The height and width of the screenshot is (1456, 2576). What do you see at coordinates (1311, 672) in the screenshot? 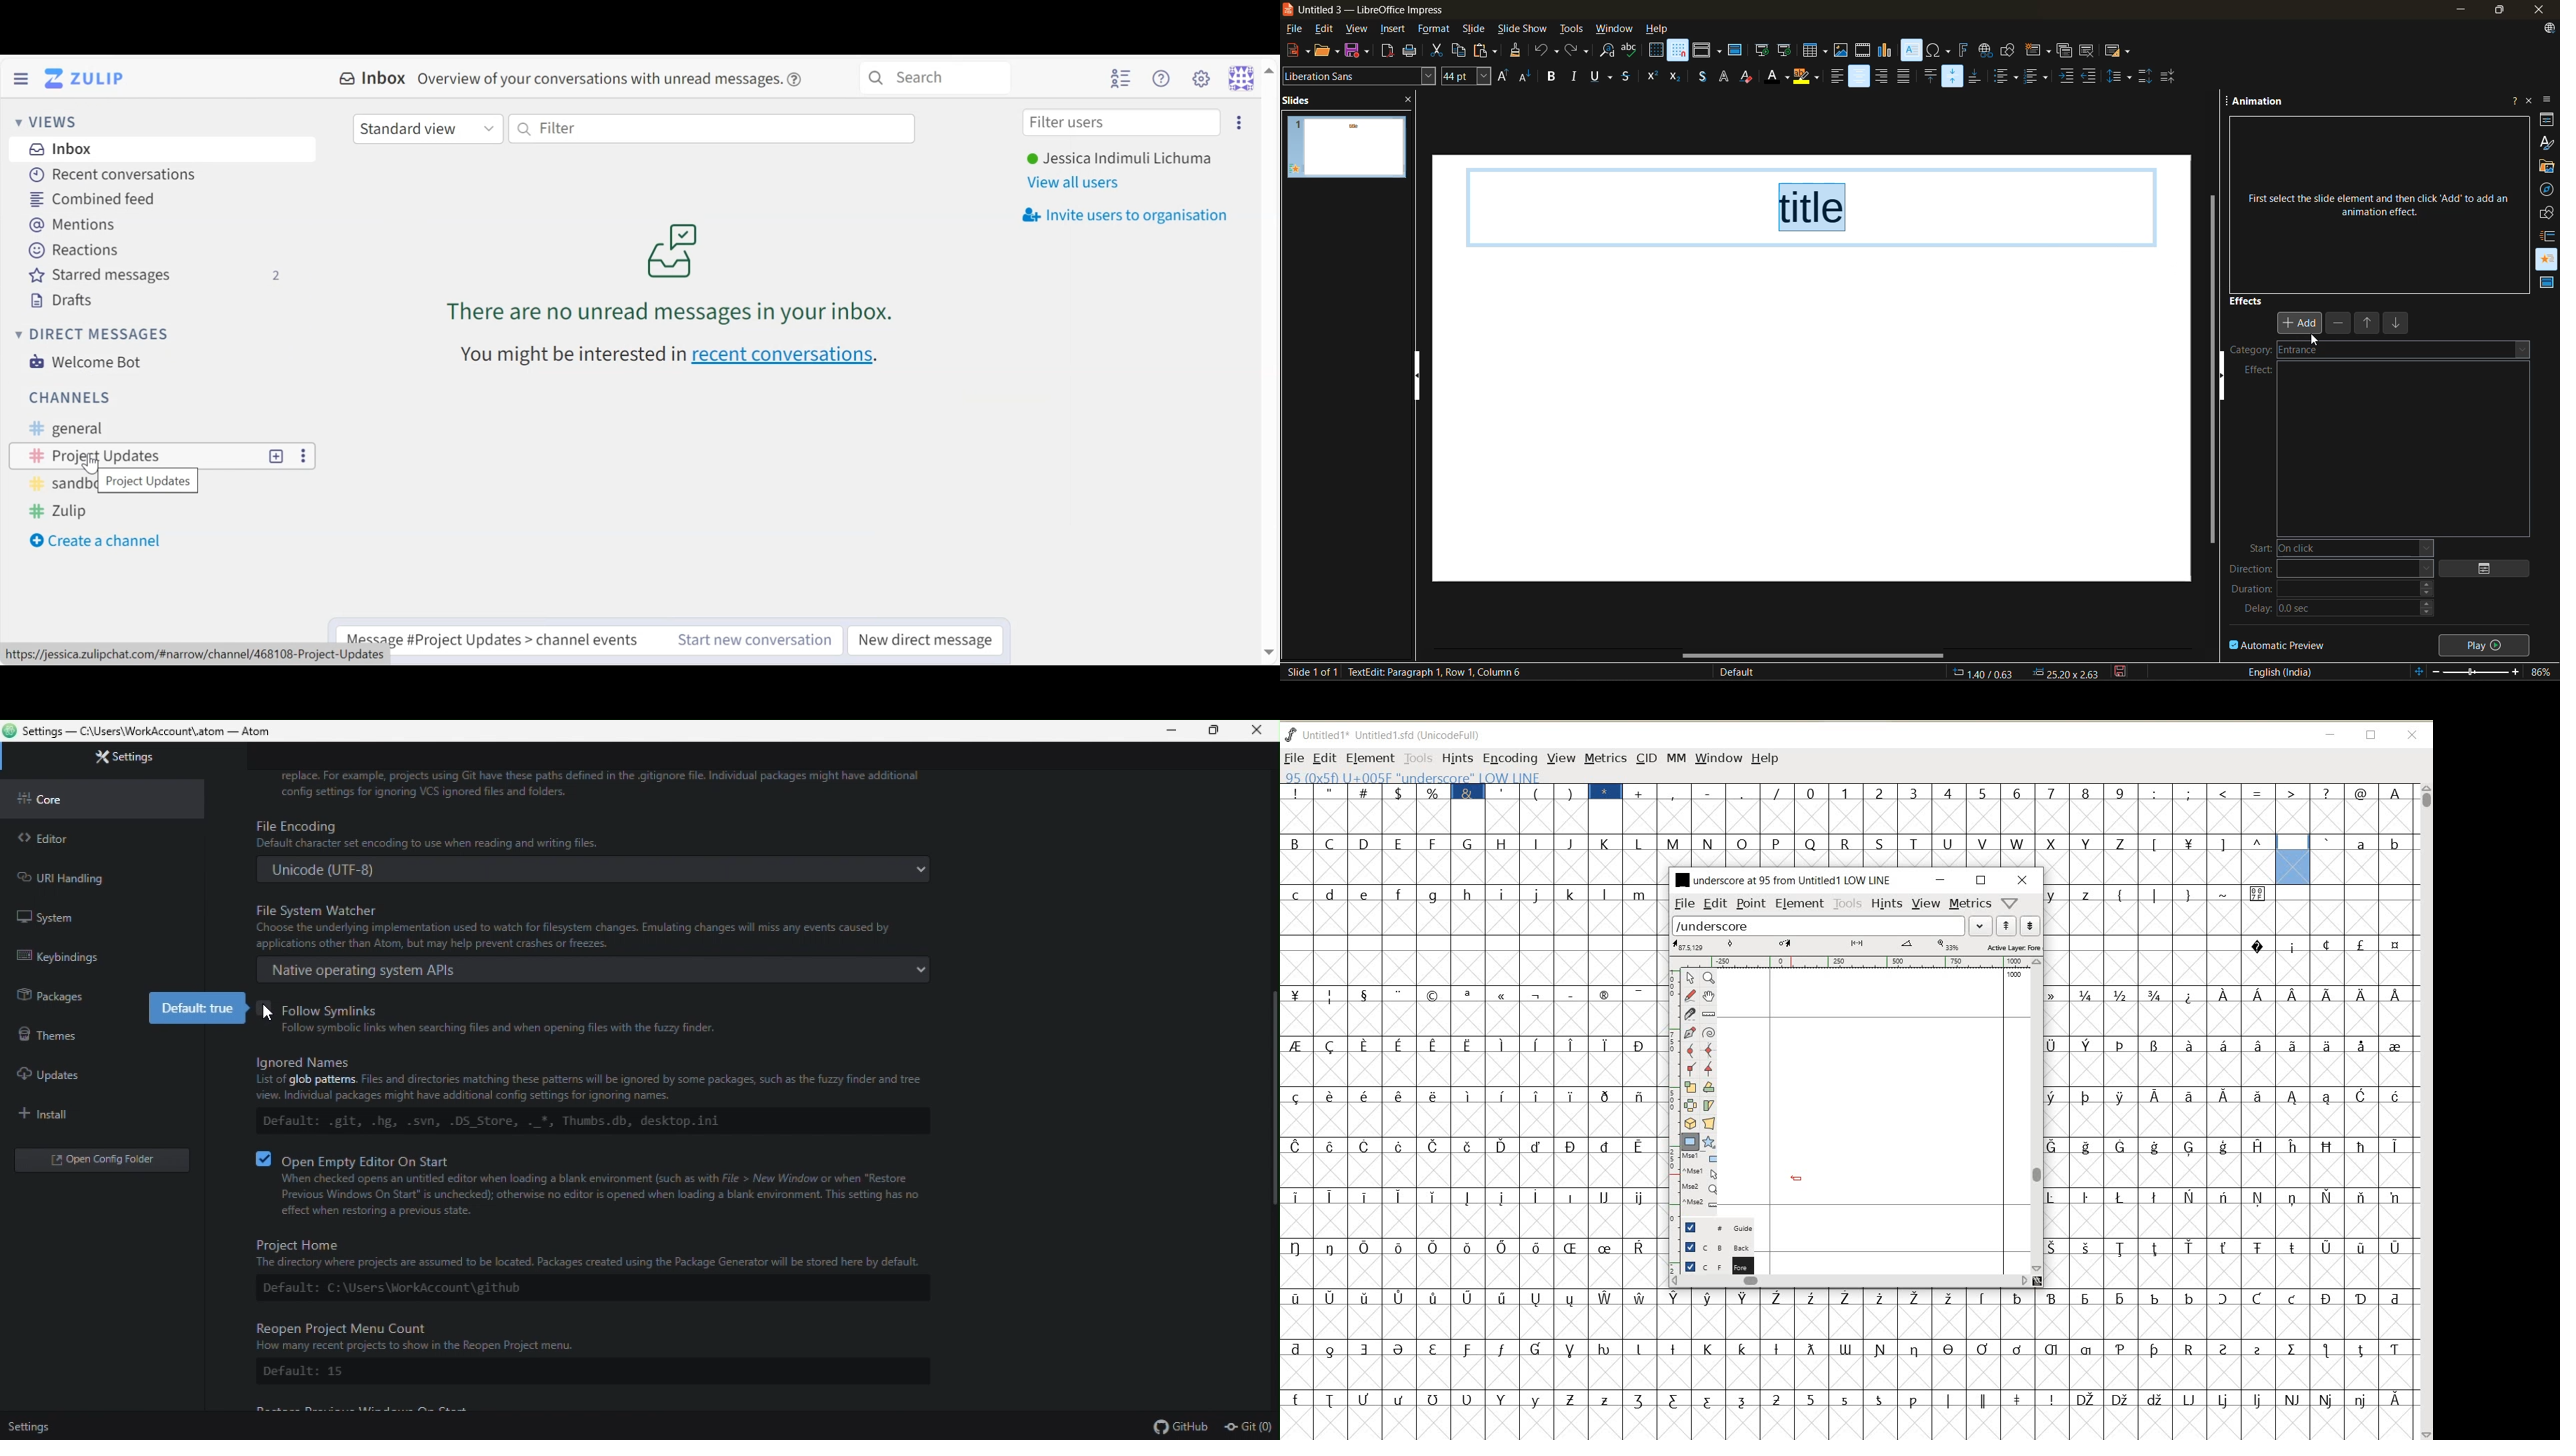
I see `slide details` at bounding box center [1311, 672].